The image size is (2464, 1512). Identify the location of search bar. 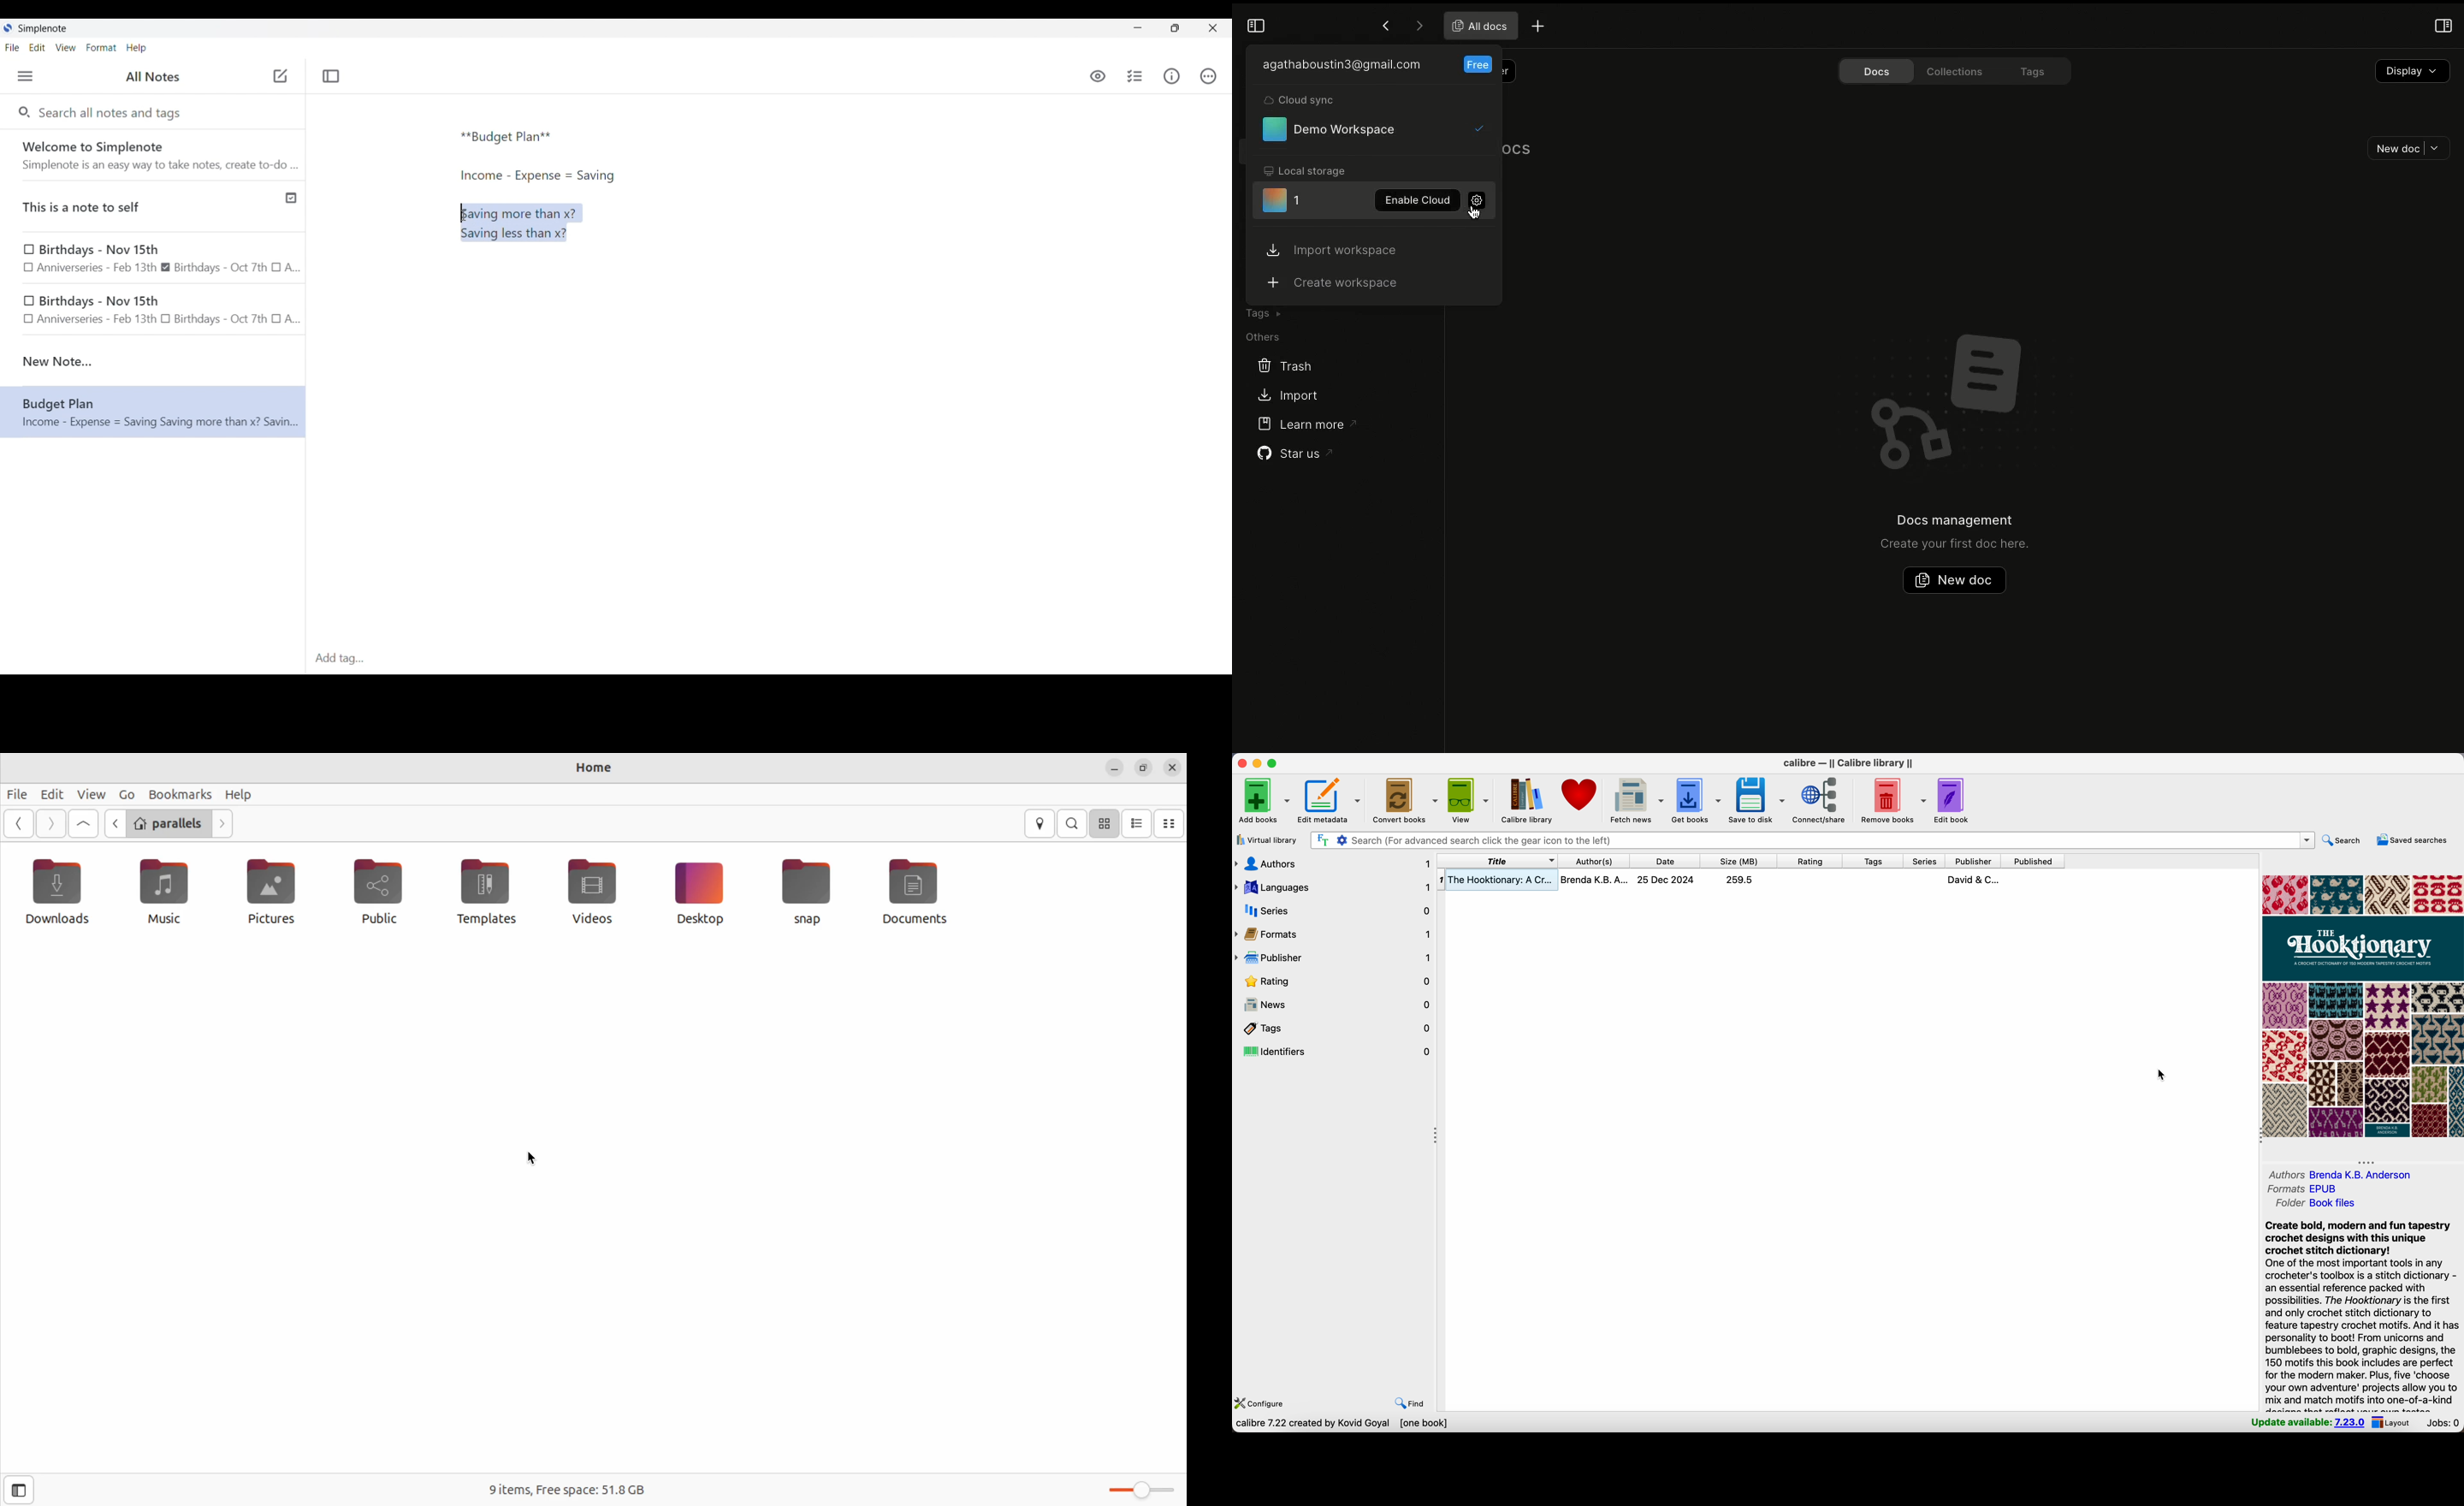
(1811, 840).